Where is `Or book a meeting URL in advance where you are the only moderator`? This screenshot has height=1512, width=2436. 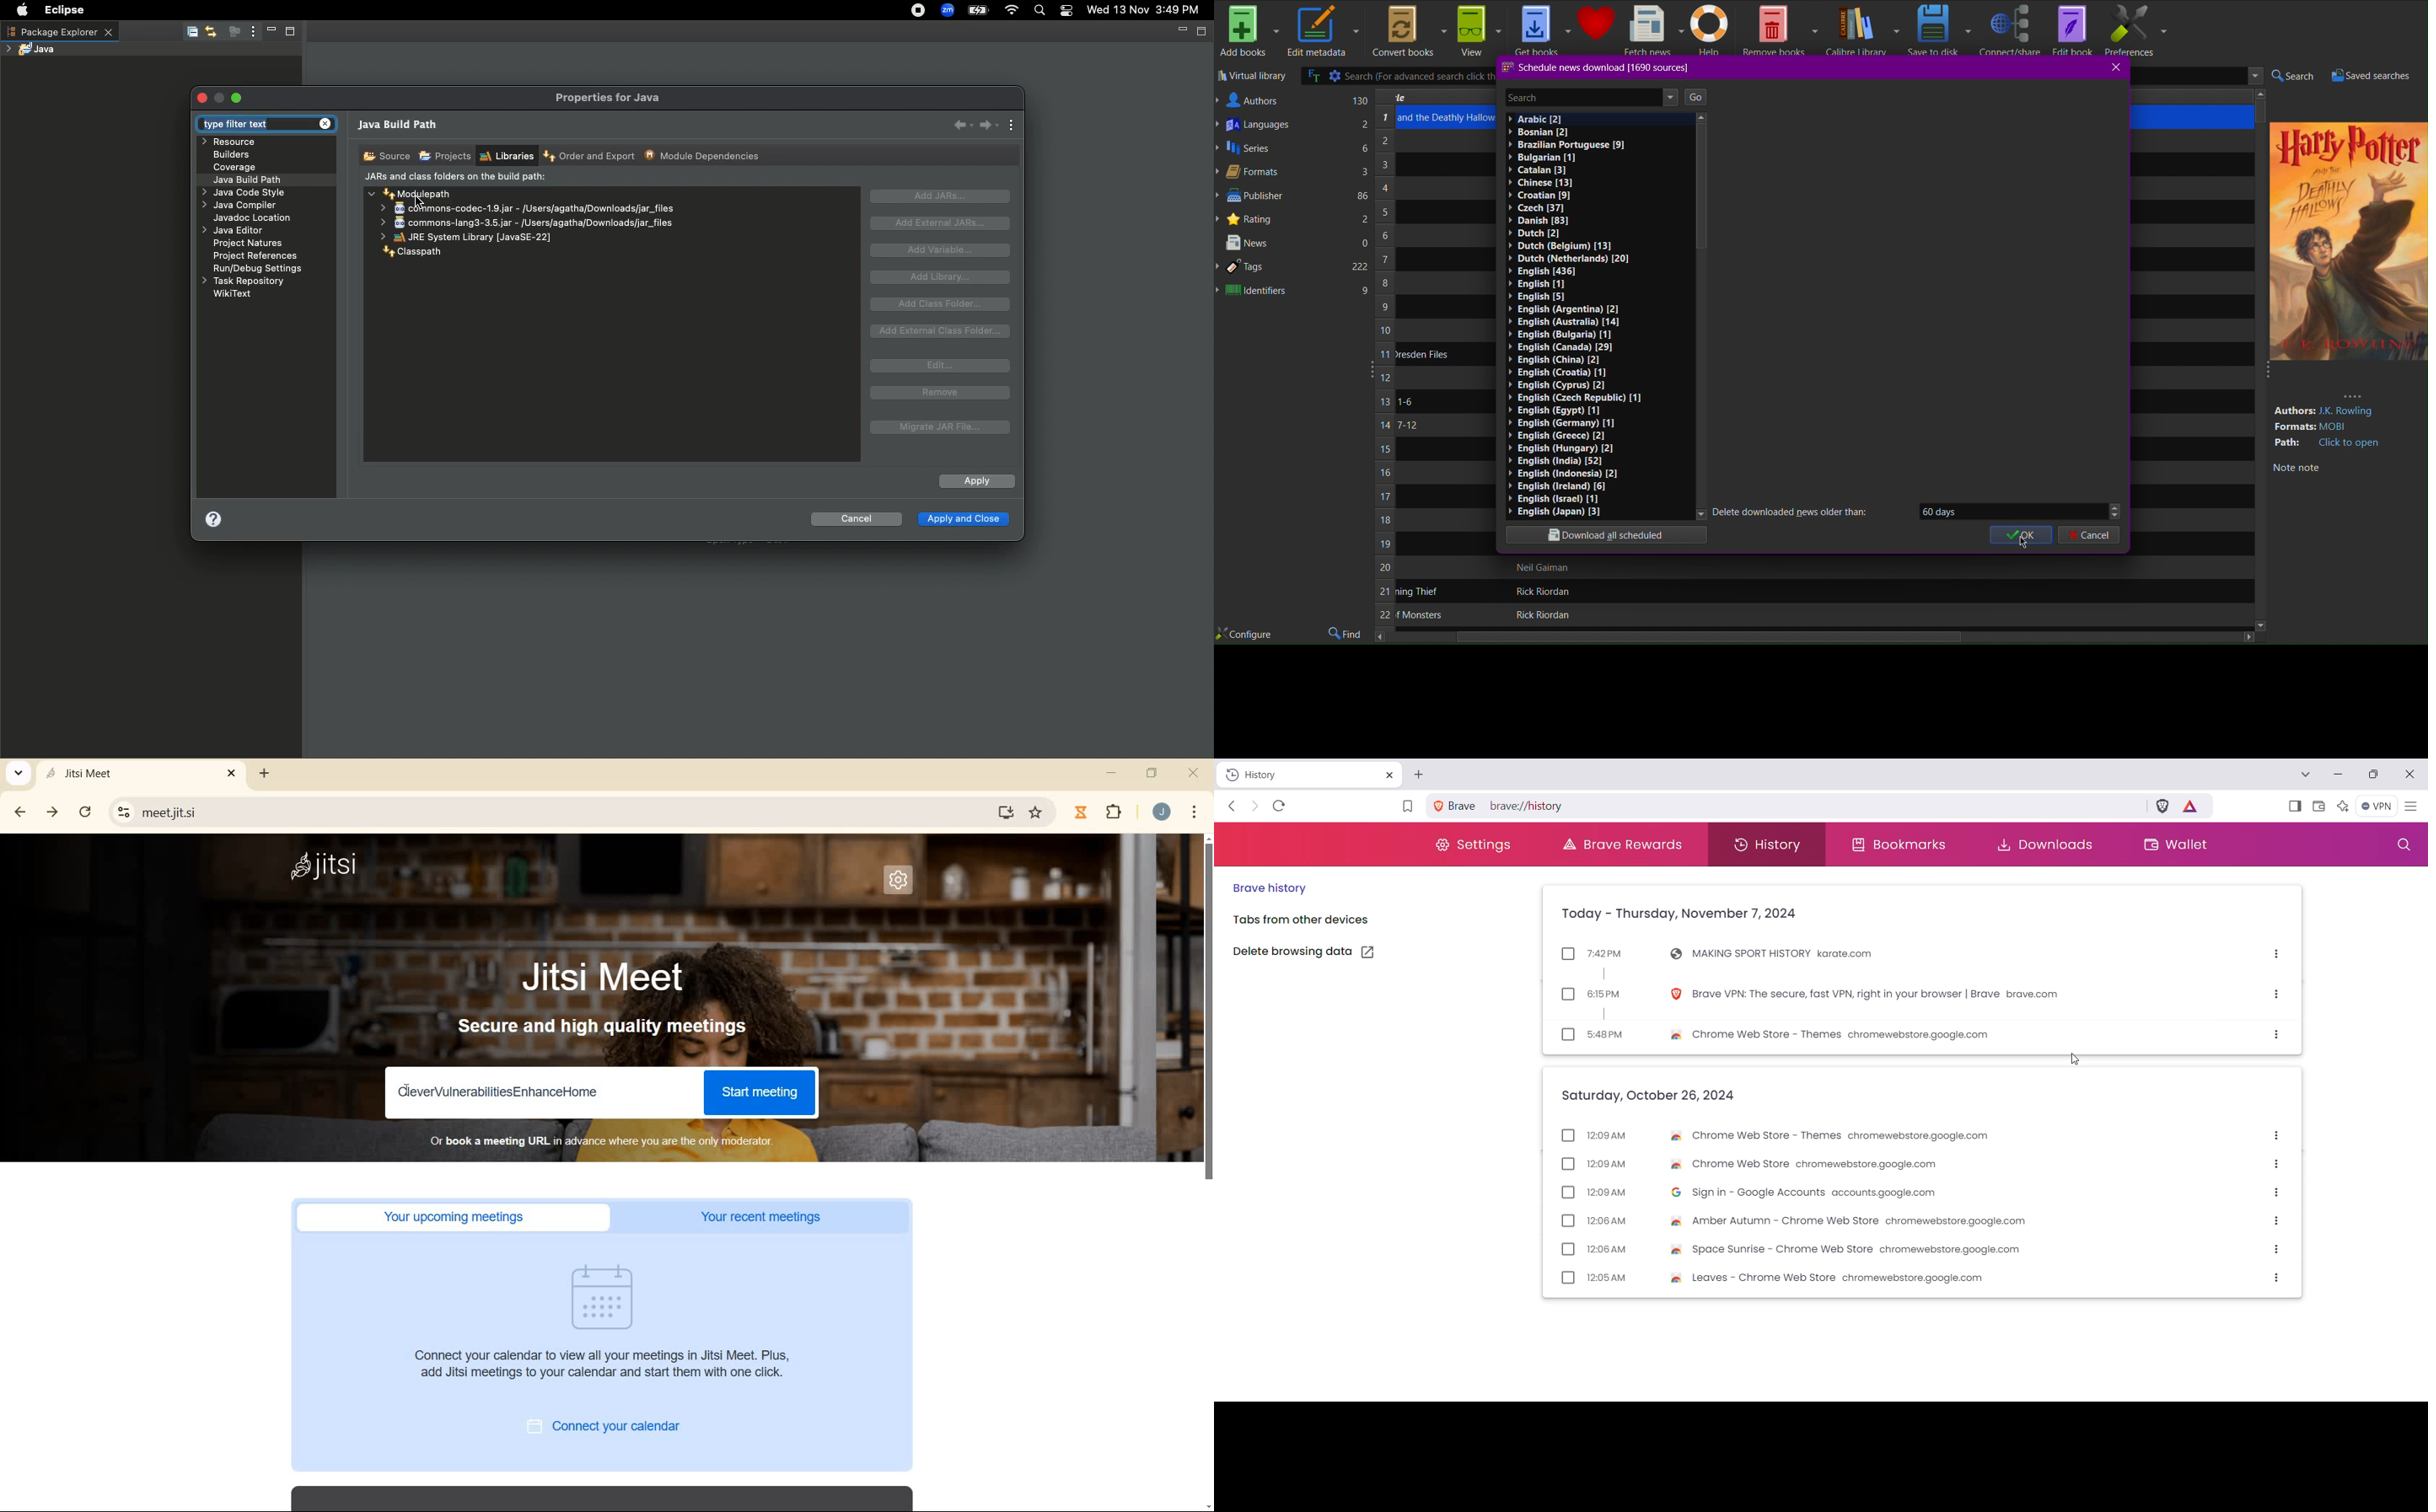
Or book a meeting URL in advance where you are the only moderator is located at coordinates (607, 1143).